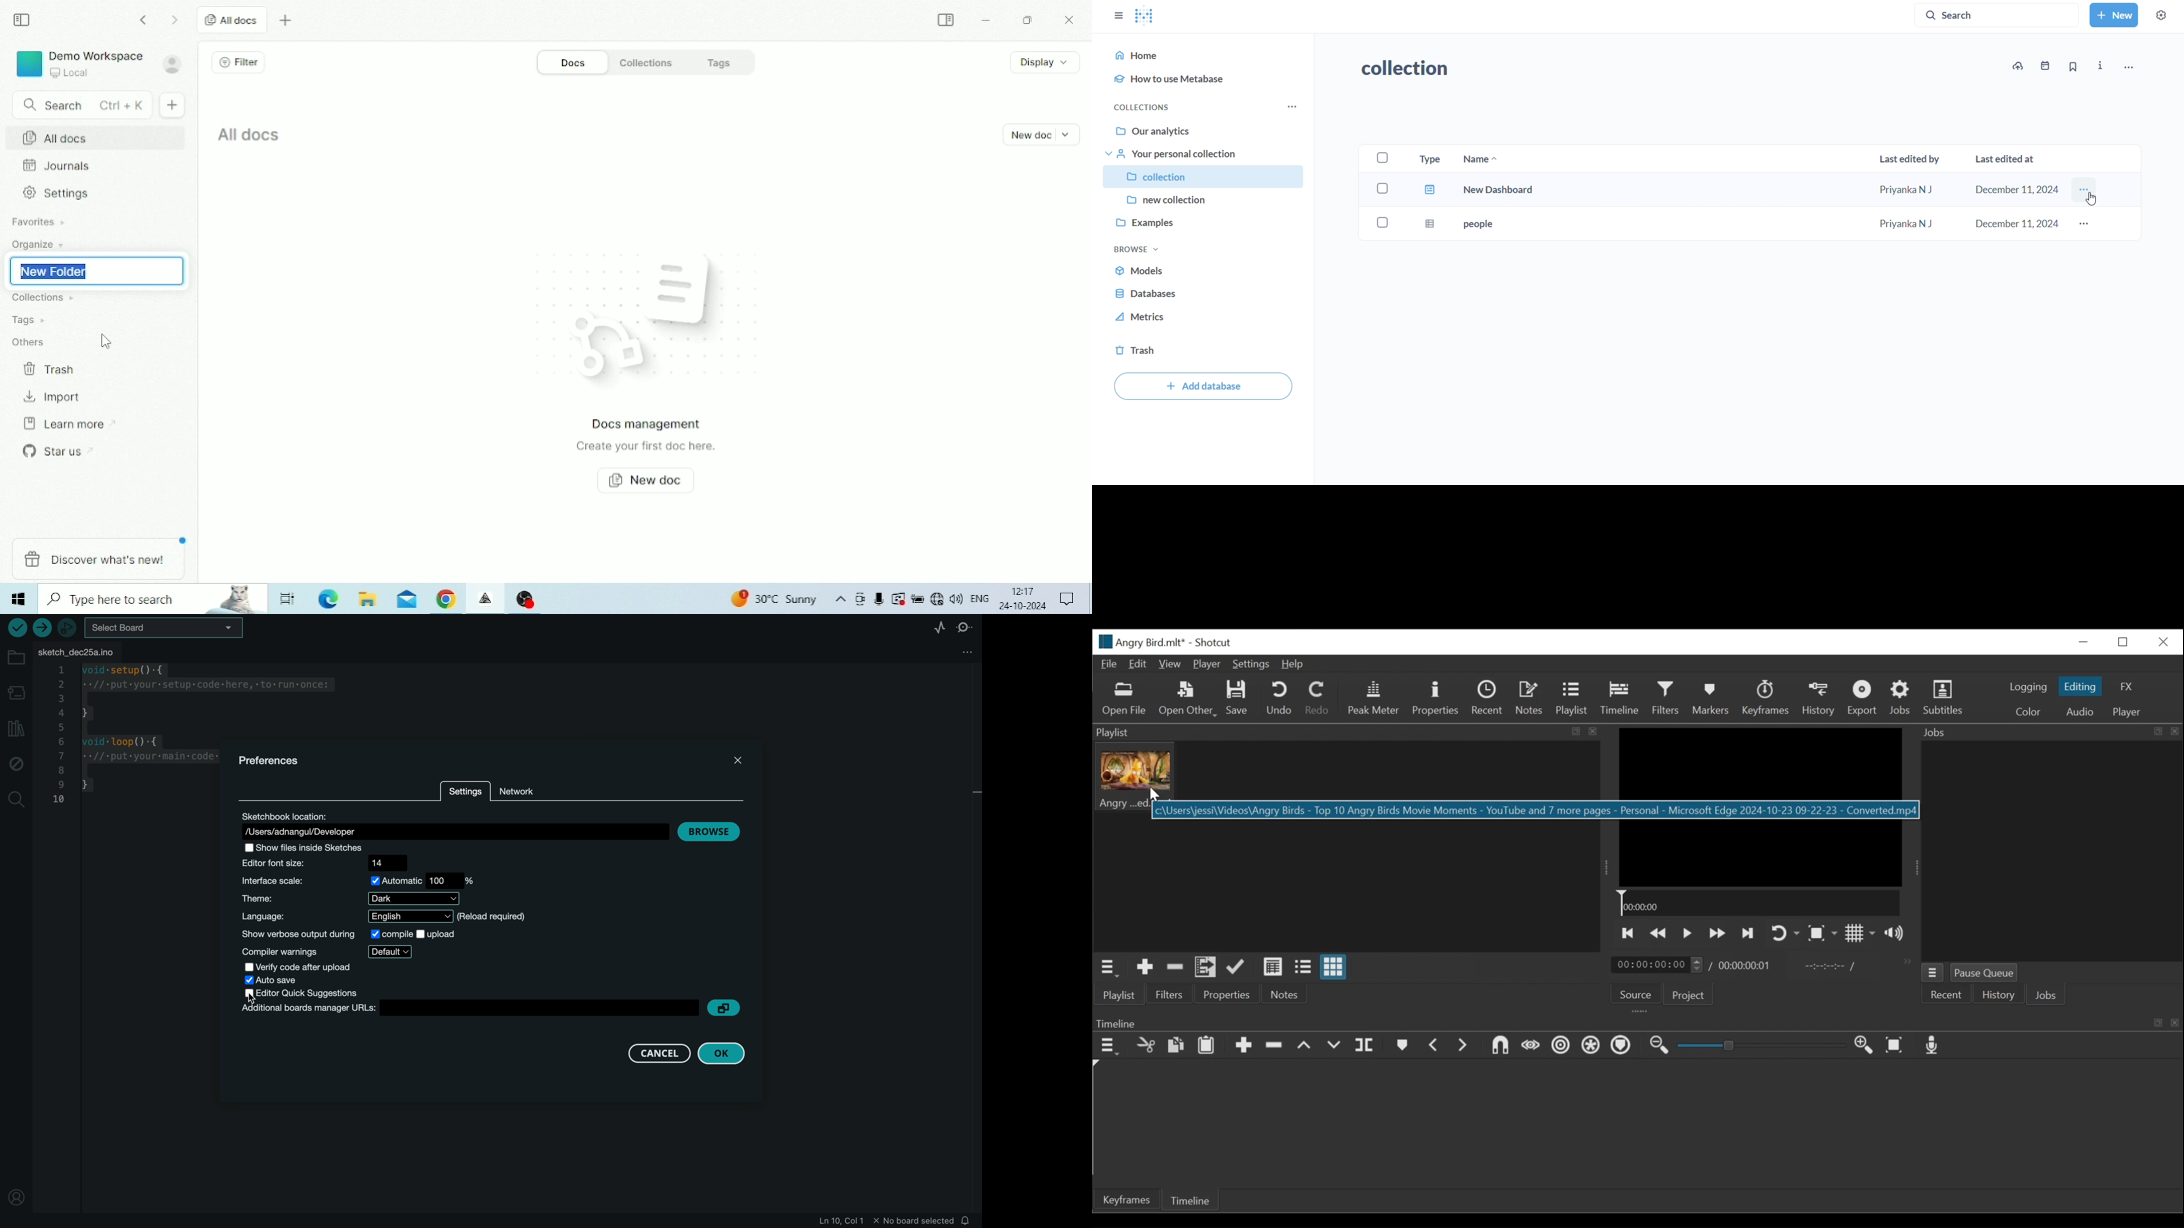 This screenshot has width=2184, height=1232. What do you see at coordinates (1937, 1046) in the screenshot?
I see `Record audio` at bounding box center [1937, 1046].